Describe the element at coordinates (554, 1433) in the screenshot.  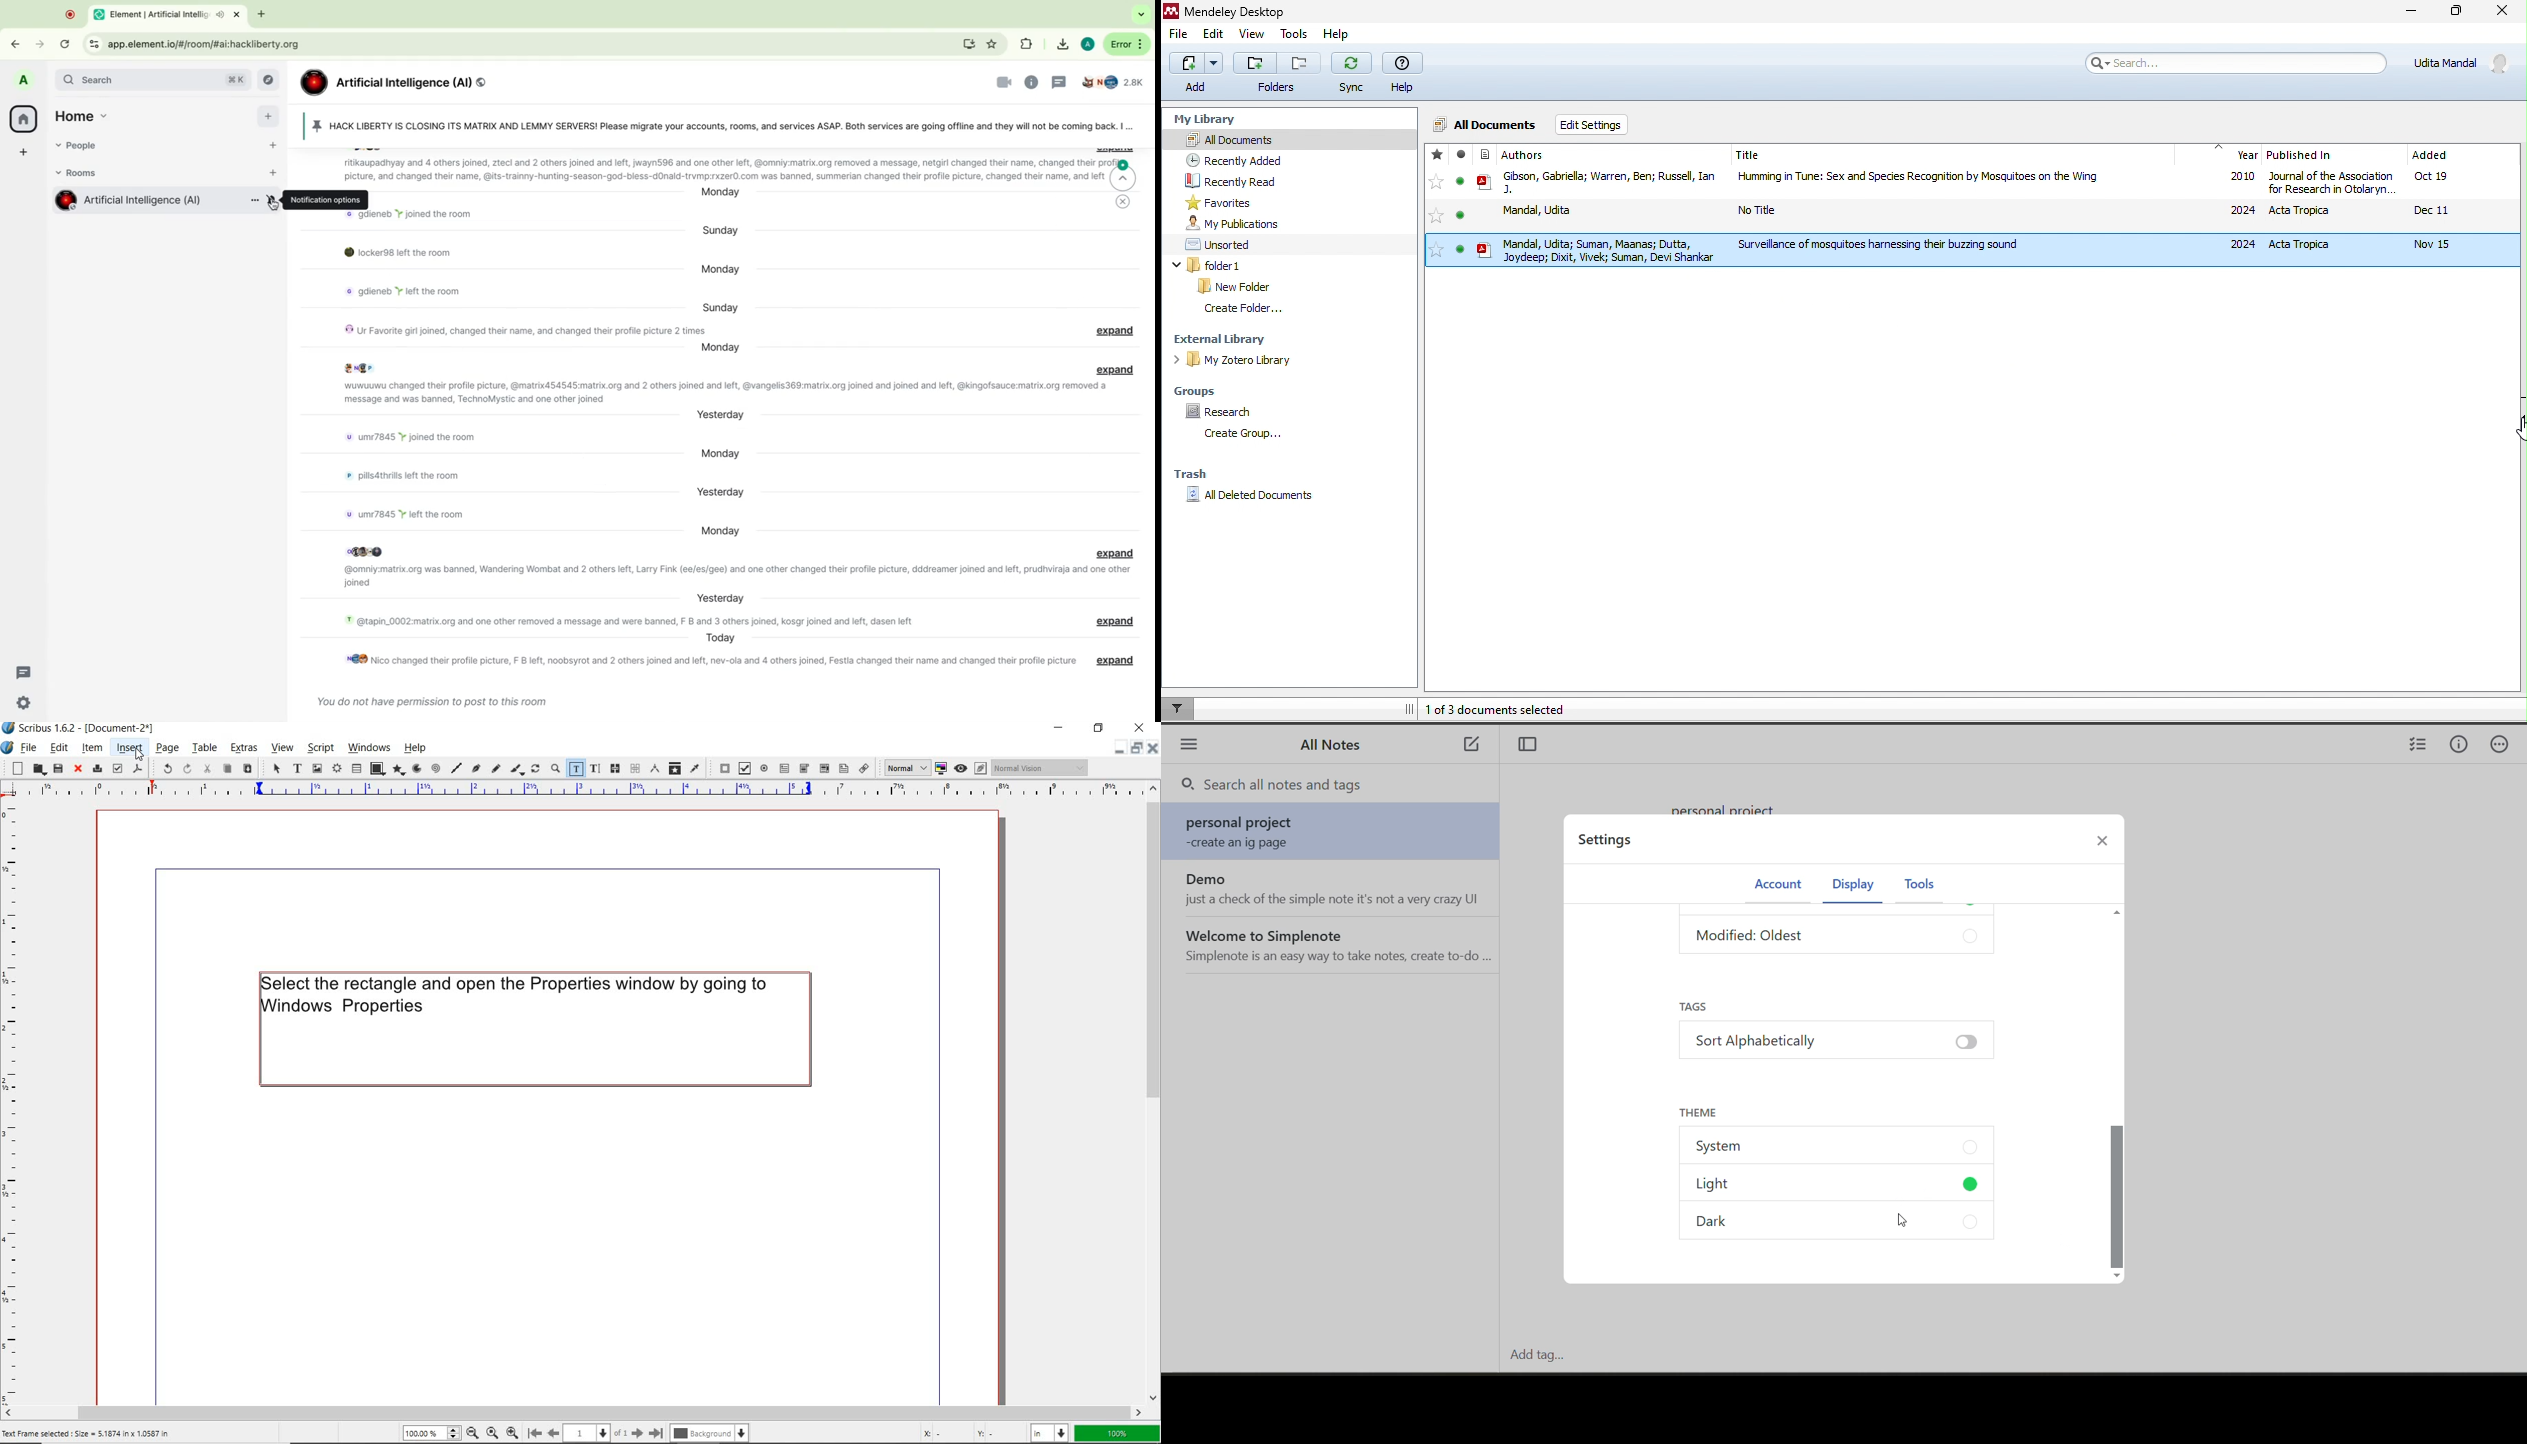
I see `got to previous page` at that location.